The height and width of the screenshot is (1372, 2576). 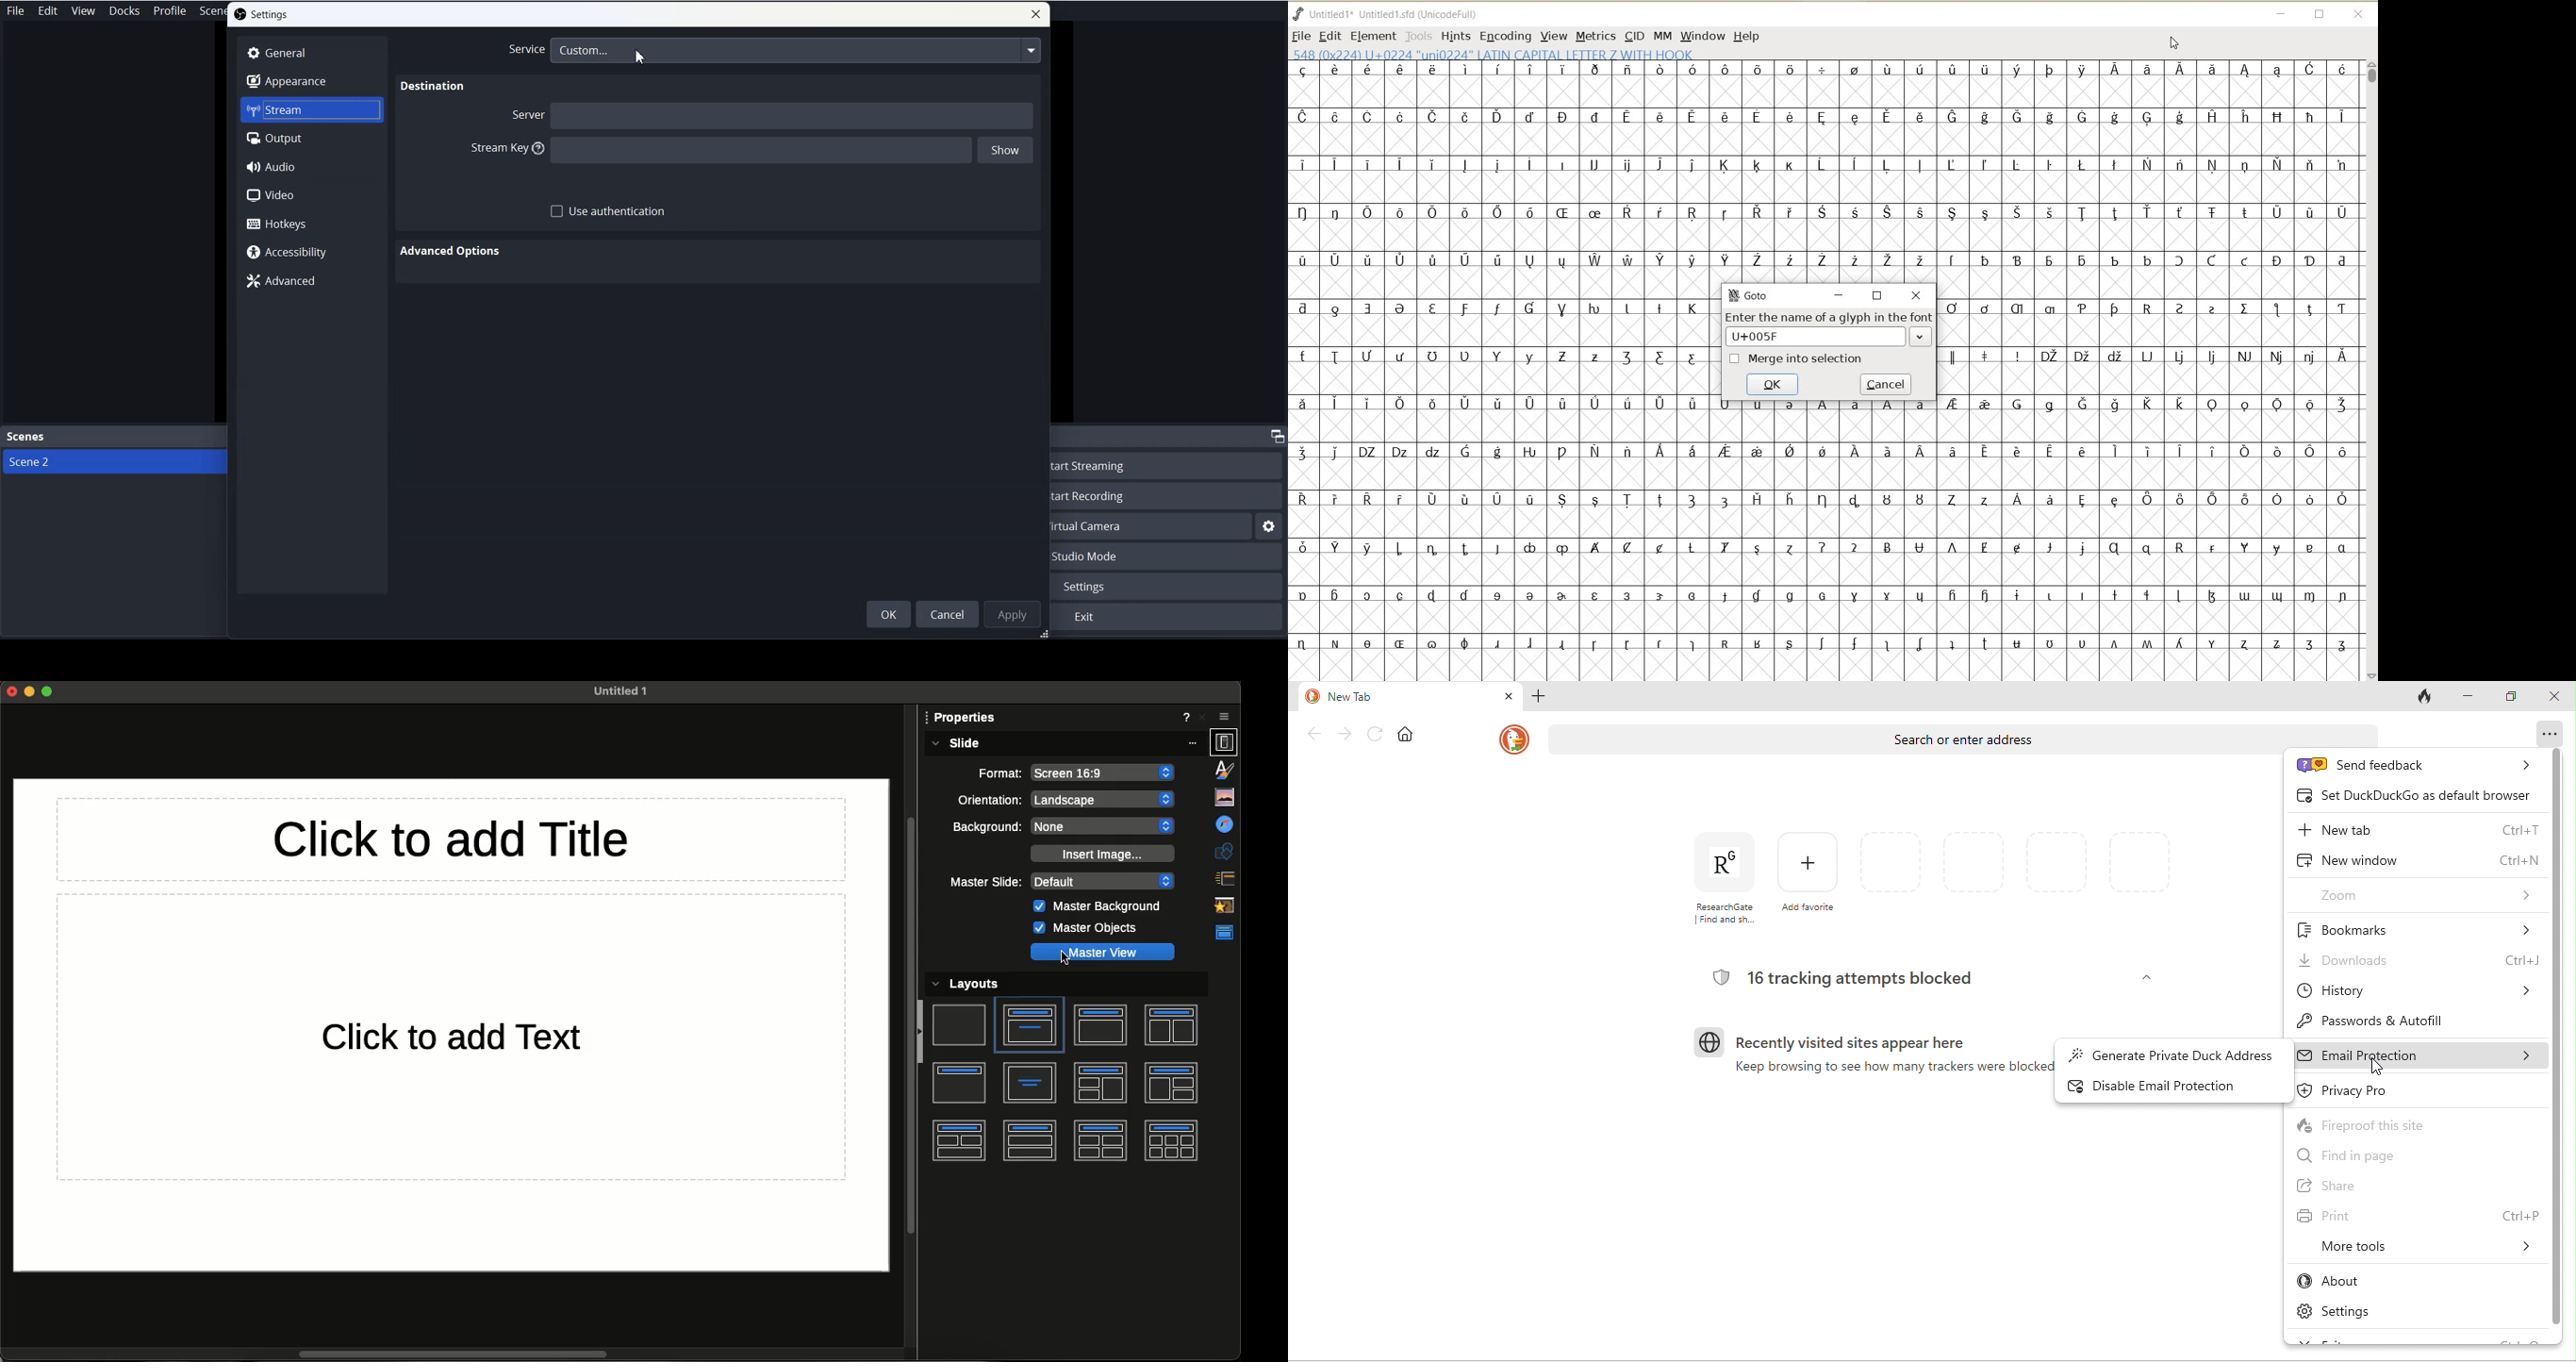 What do you see at coordinates (1105, 799) in the screenshot?
I see `Landscape` at bounding box center [1105, 799].